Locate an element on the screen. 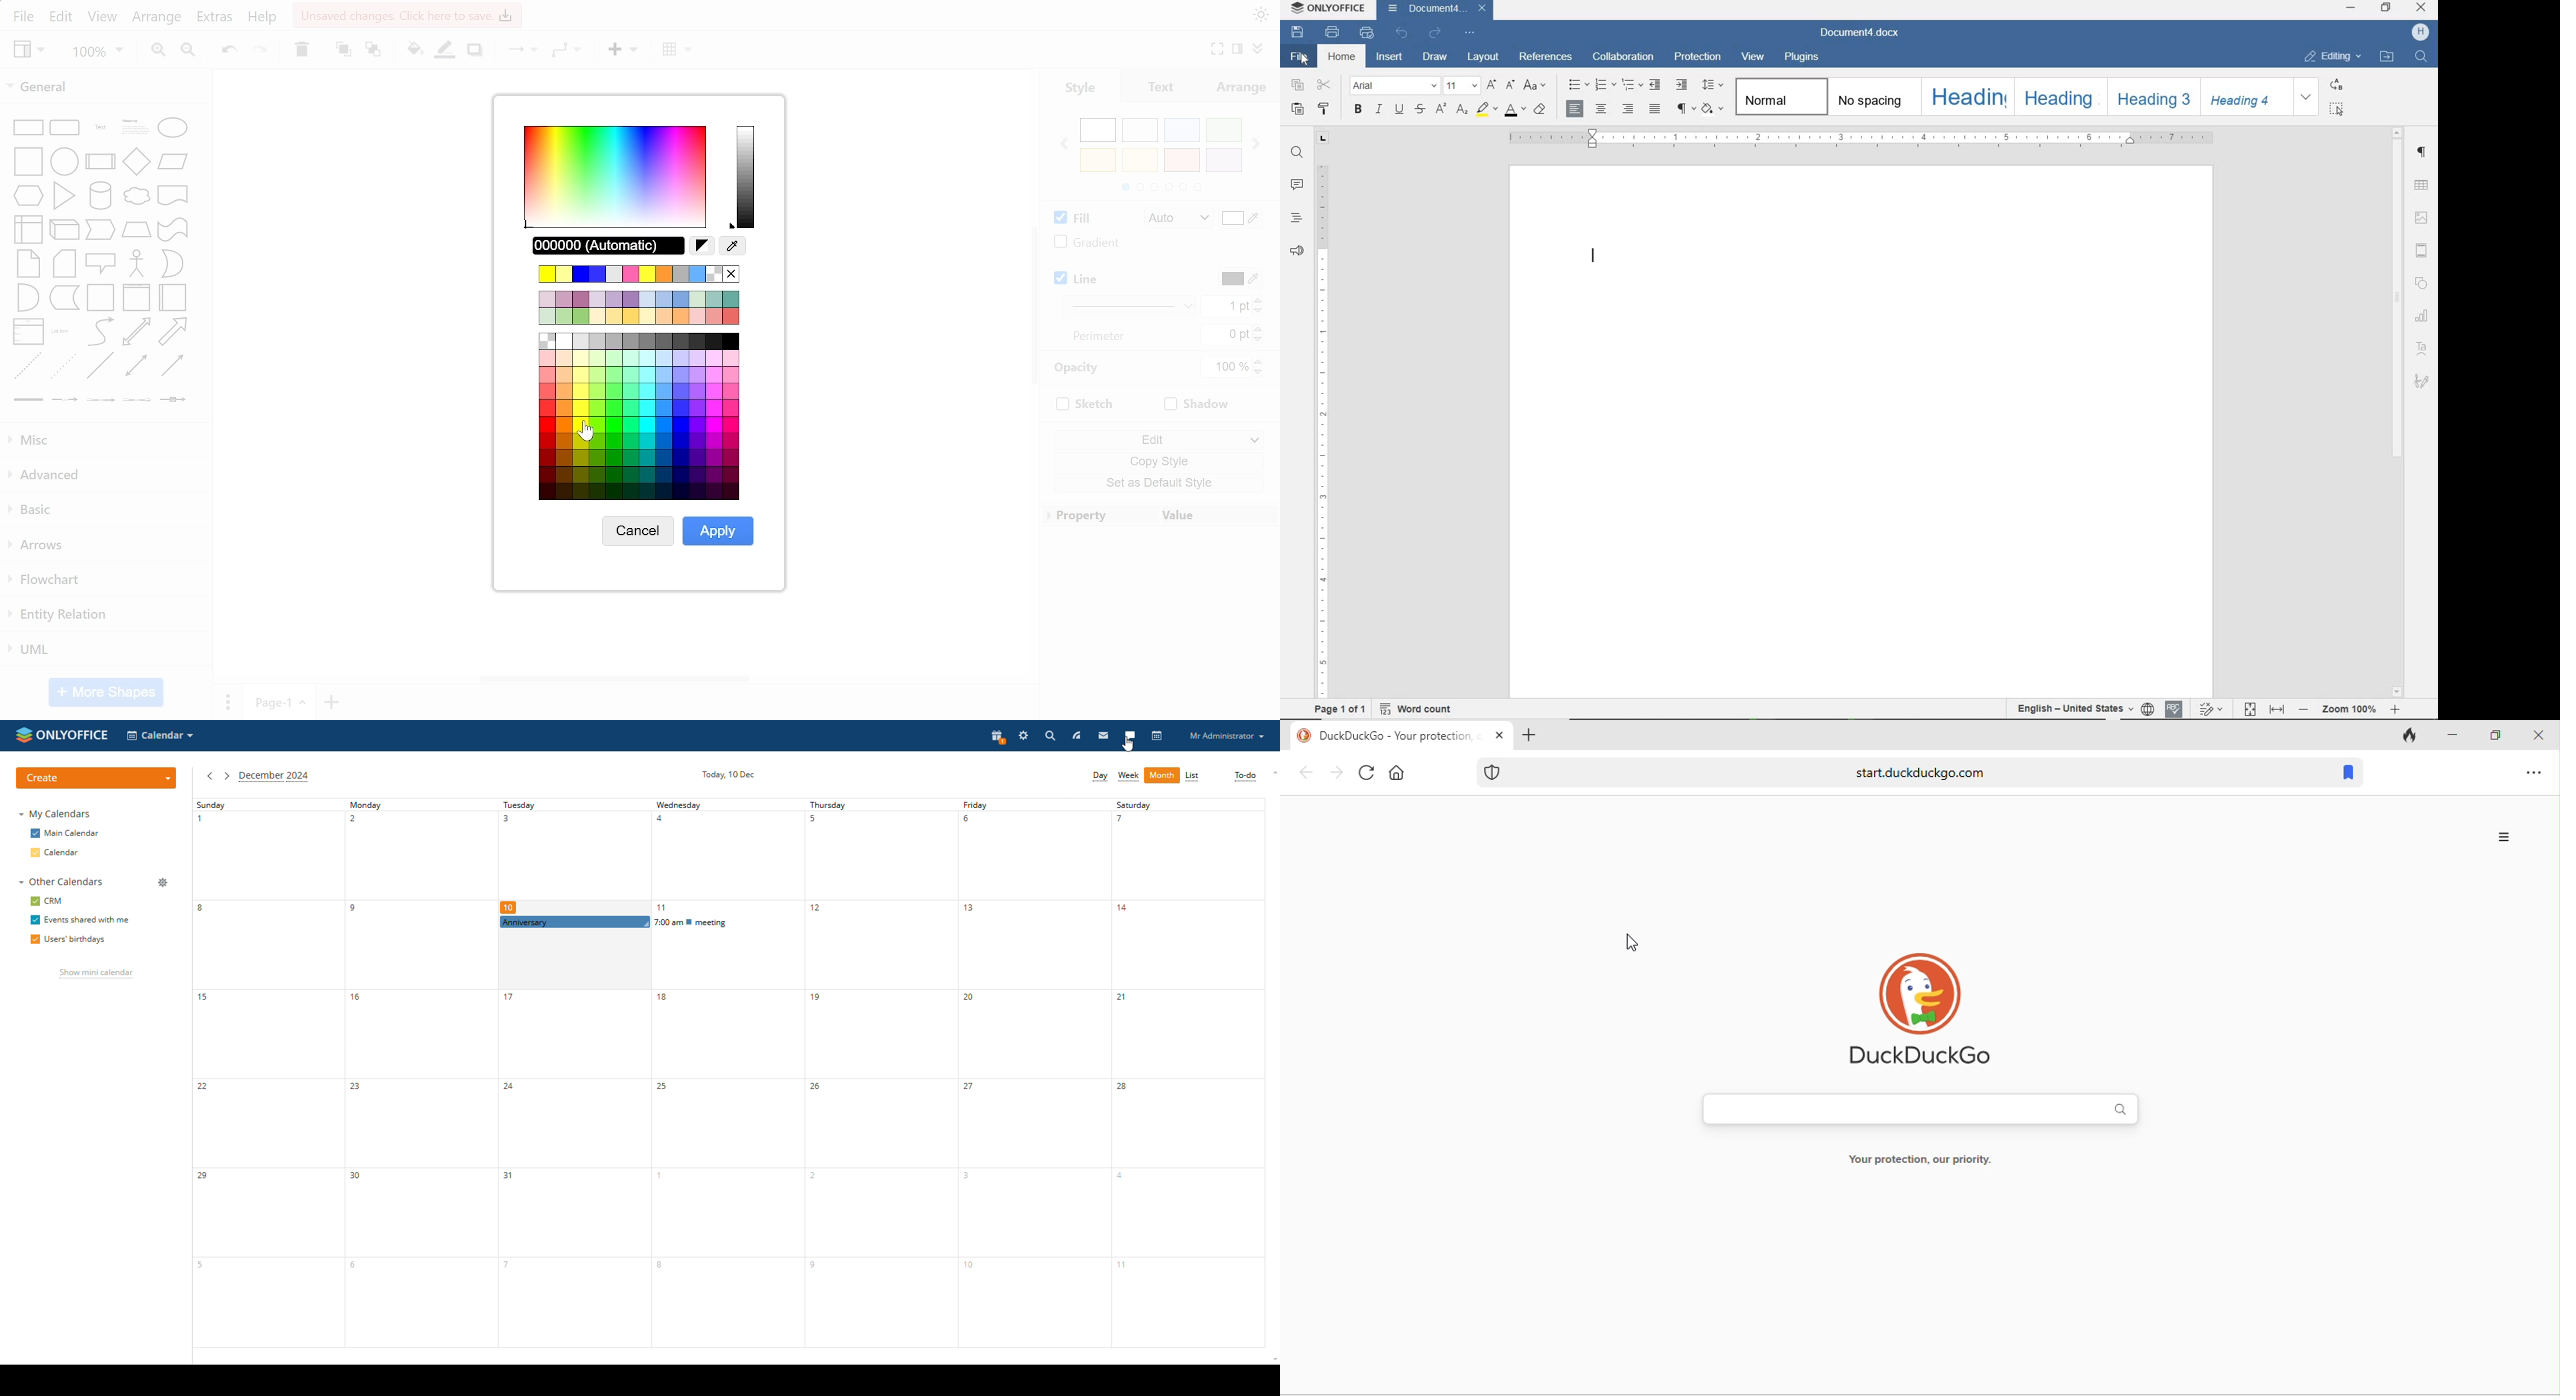 The image size is (2576, 1400). track tab is located at coordinates (2413, 736).